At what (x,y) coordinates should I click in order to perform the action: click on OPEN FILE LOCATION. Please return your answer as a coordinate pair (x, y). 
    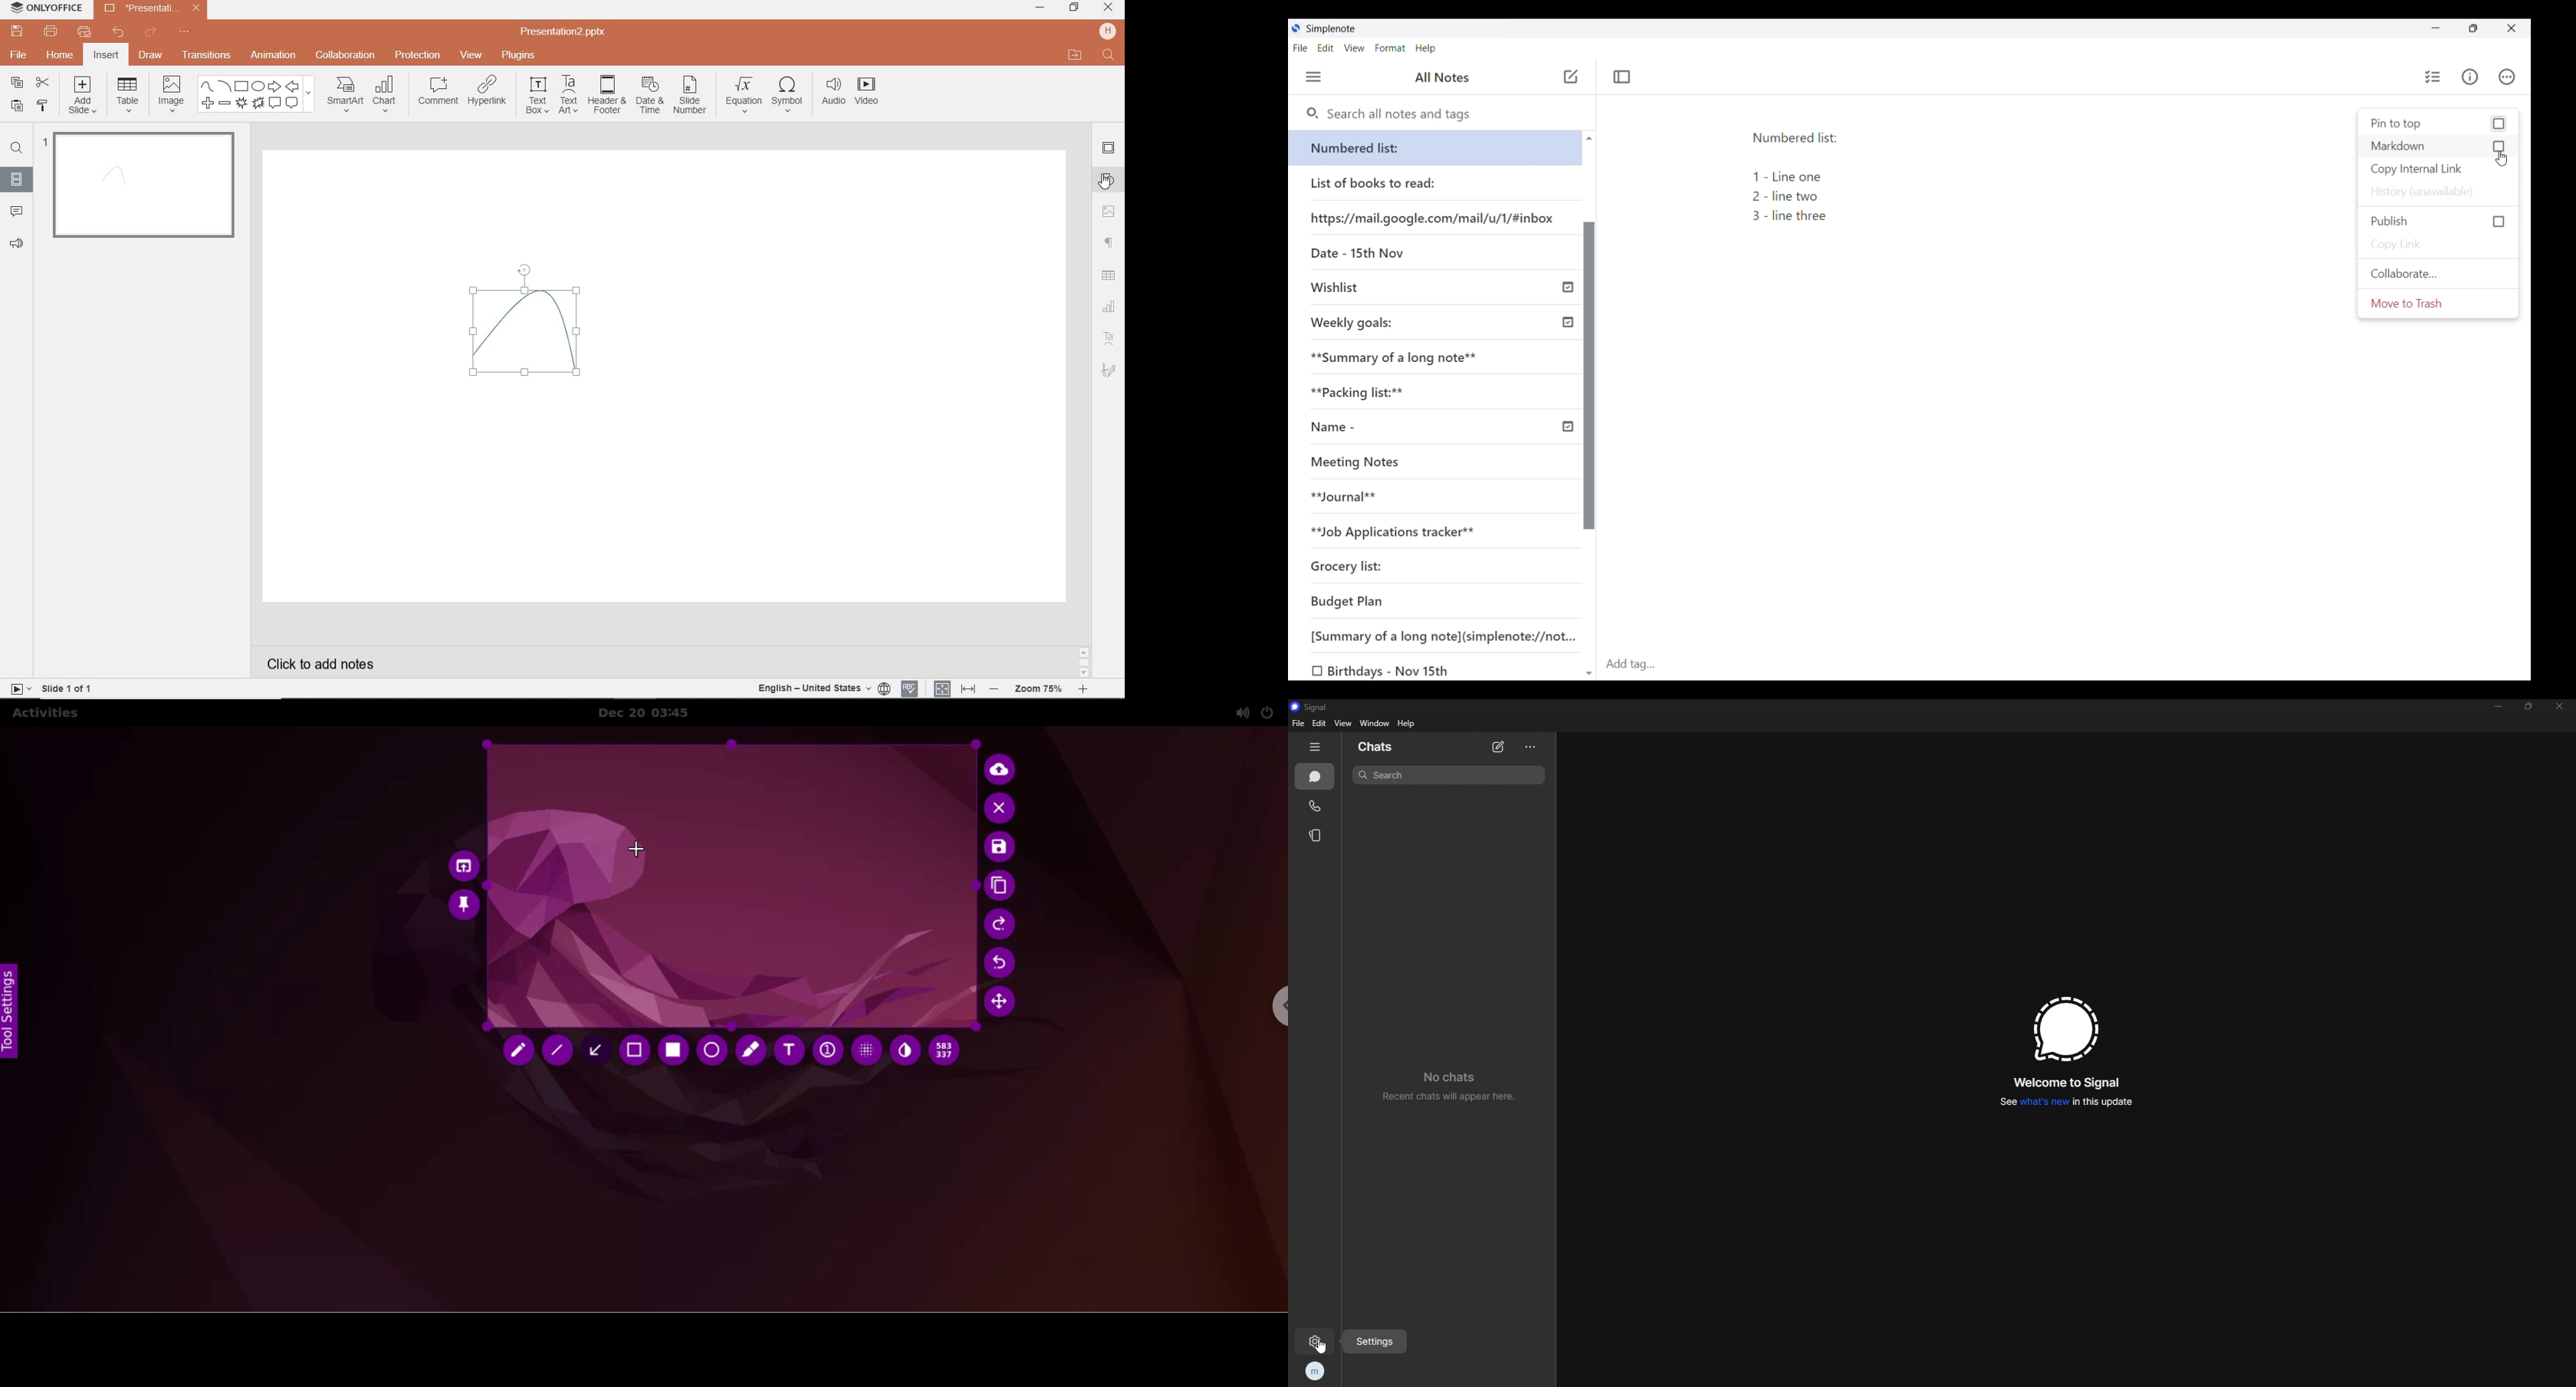
    Looking at the image, I should click on (1076, 56).